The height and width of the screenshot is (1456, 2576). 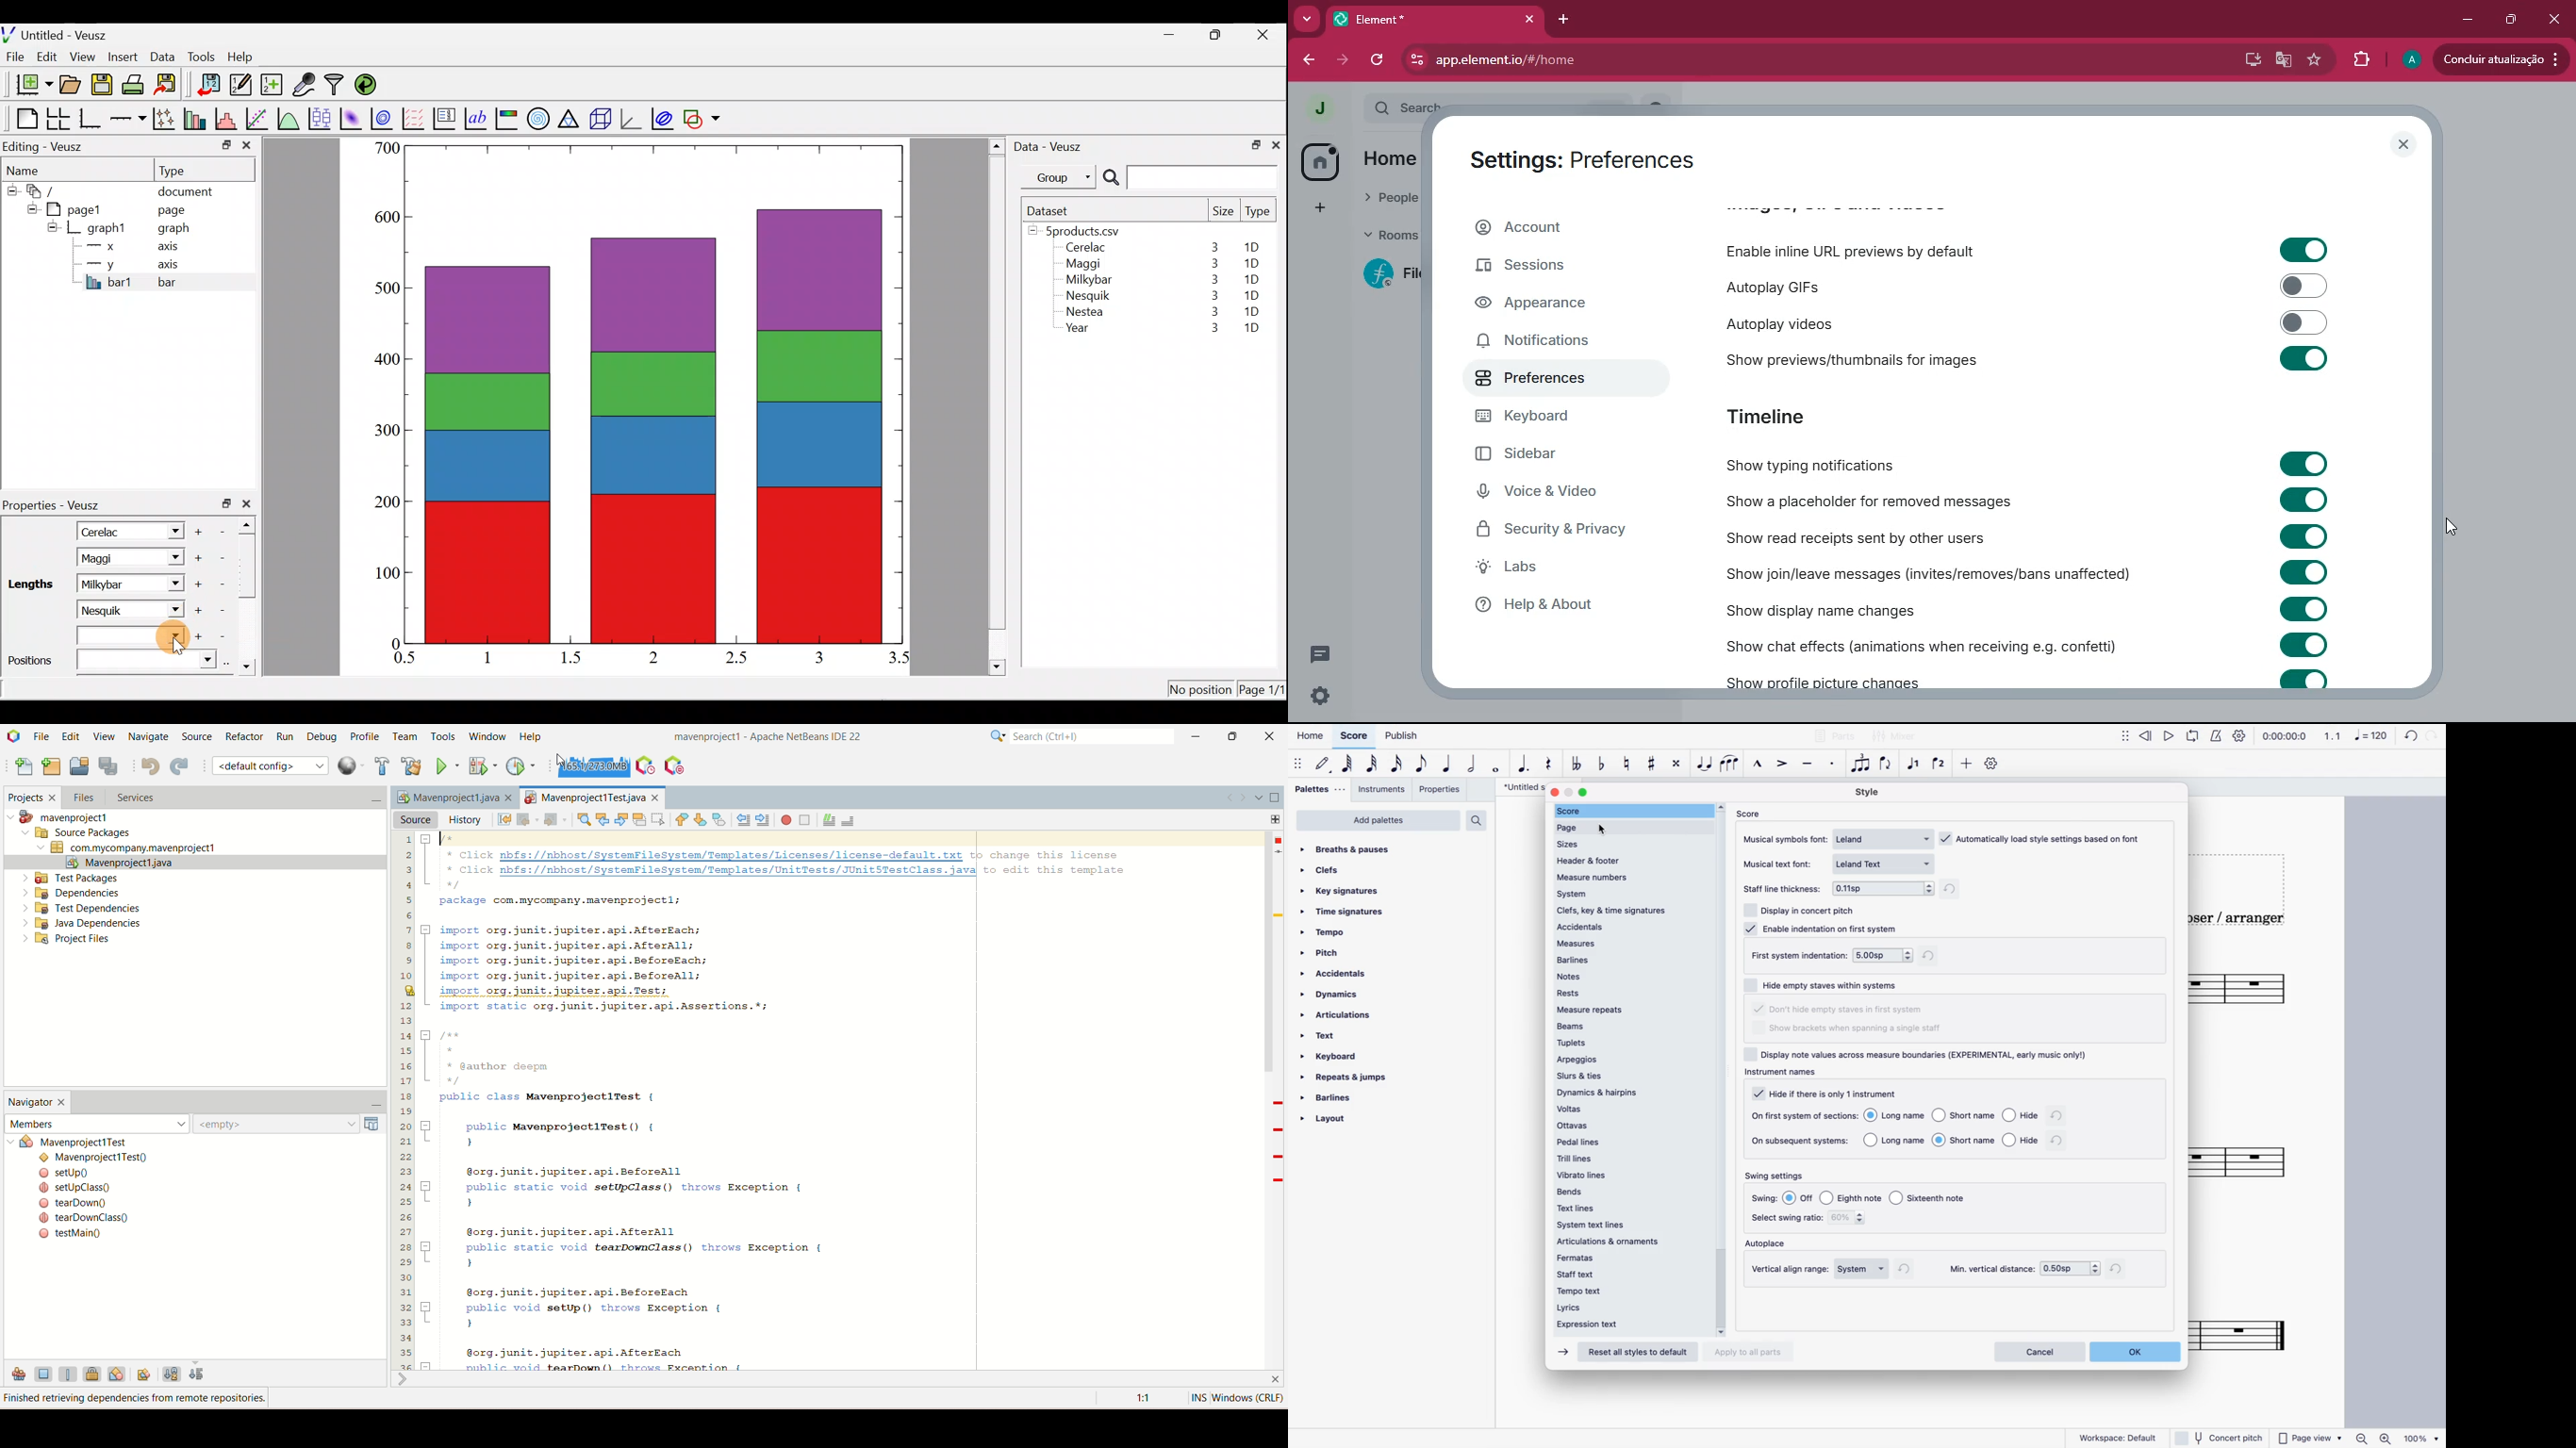 I want to click on voltas, so click(x=1631, y=1109).